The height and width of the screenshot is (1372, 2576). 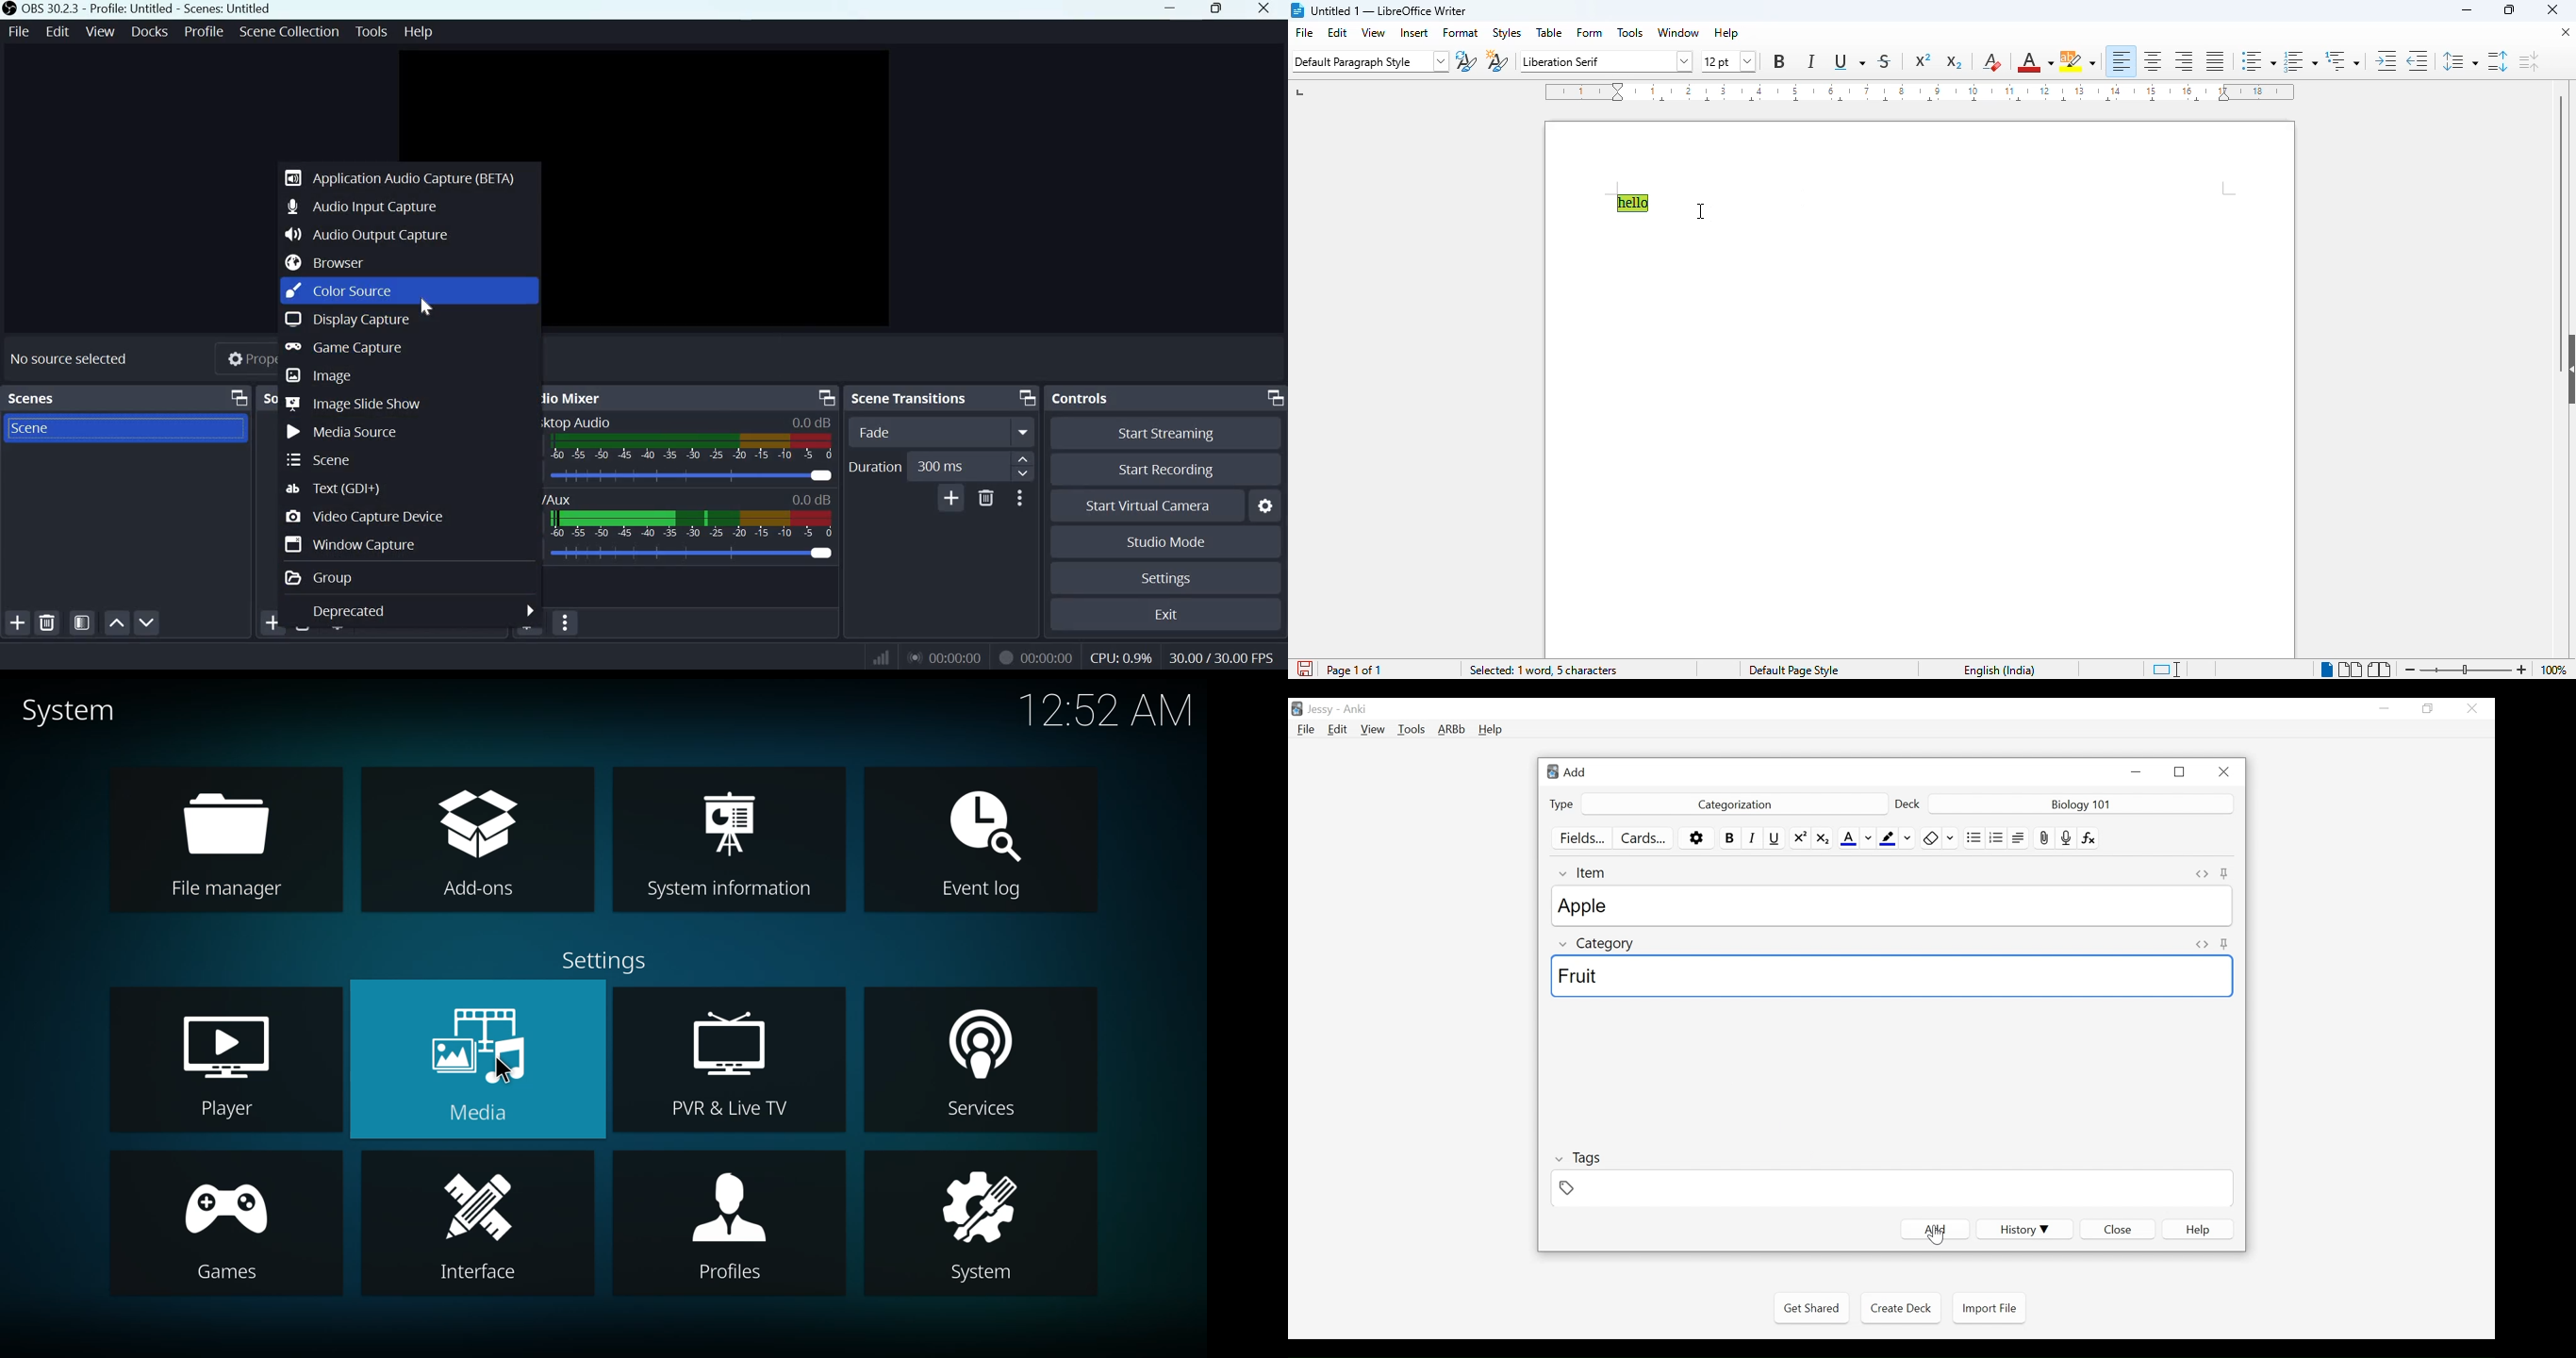 I want to click on Audio Slider, so click(x=822, y=474).